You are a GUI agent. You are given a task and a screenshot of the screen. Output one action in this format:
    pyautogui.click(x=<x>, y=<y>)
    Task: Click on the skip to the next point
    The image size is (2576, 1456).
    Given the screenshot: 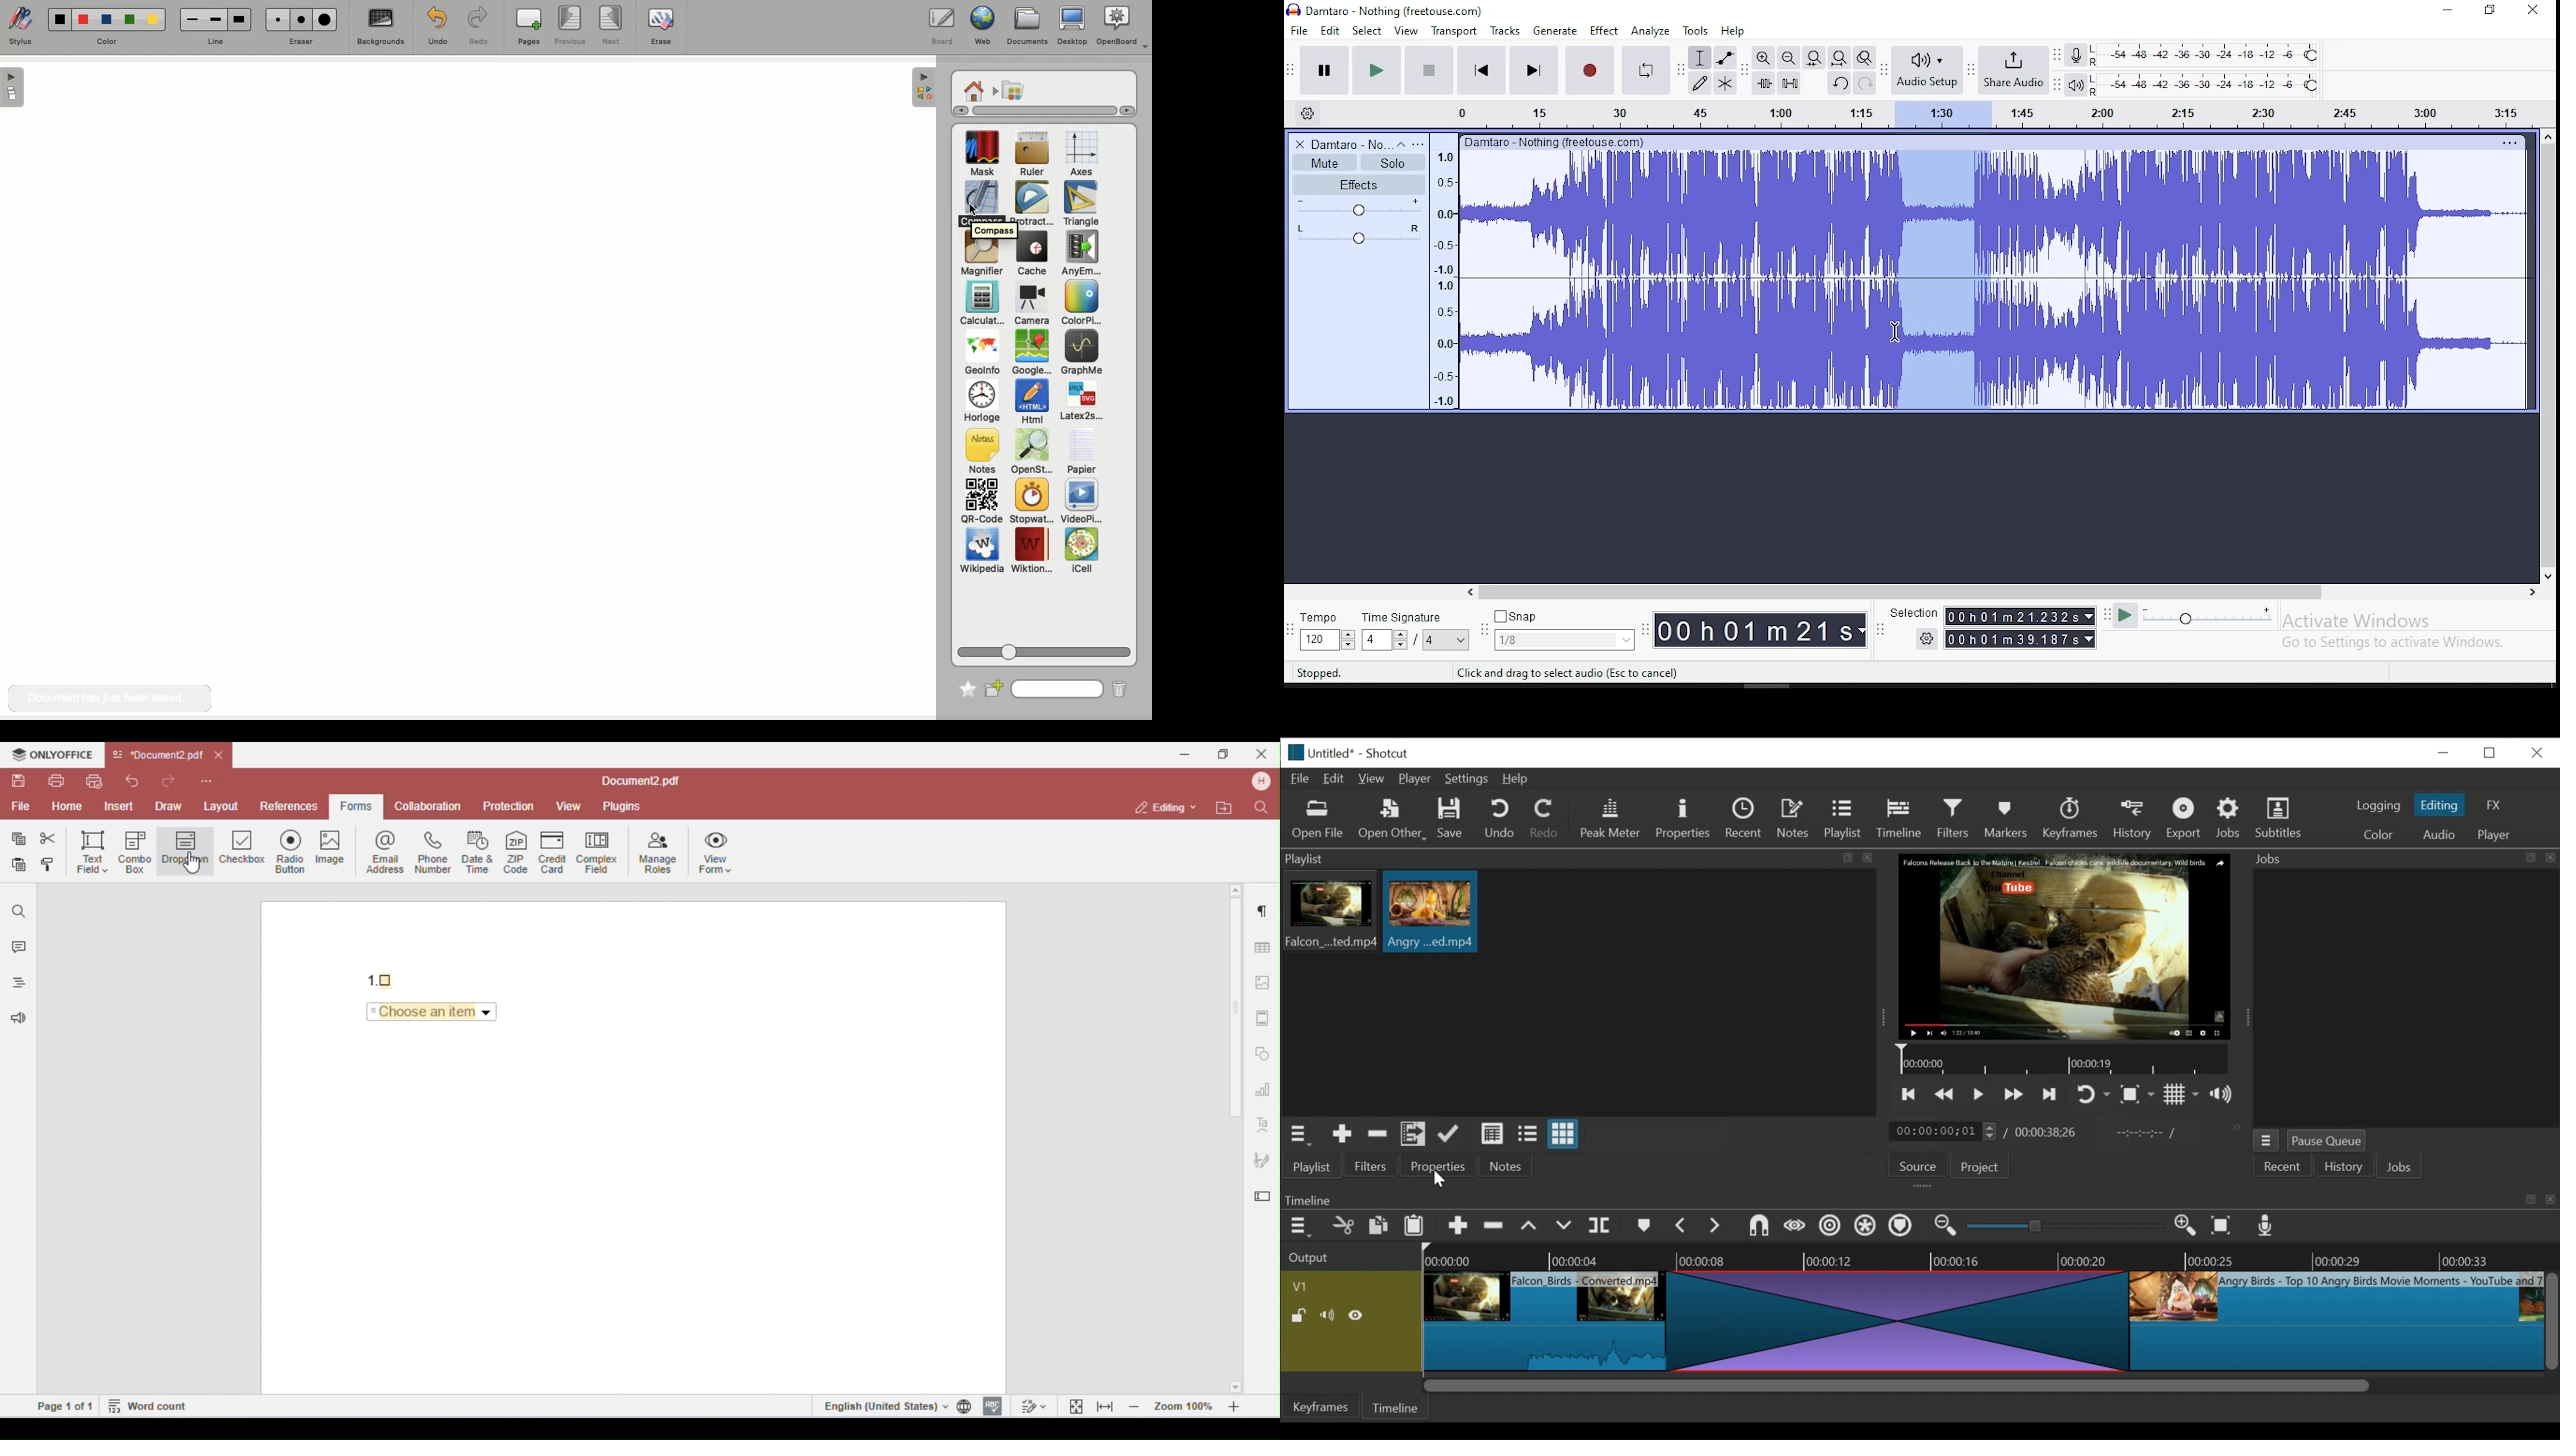 What is the action you would take?
    pyautogui.click(x=2051, y=1094)
    